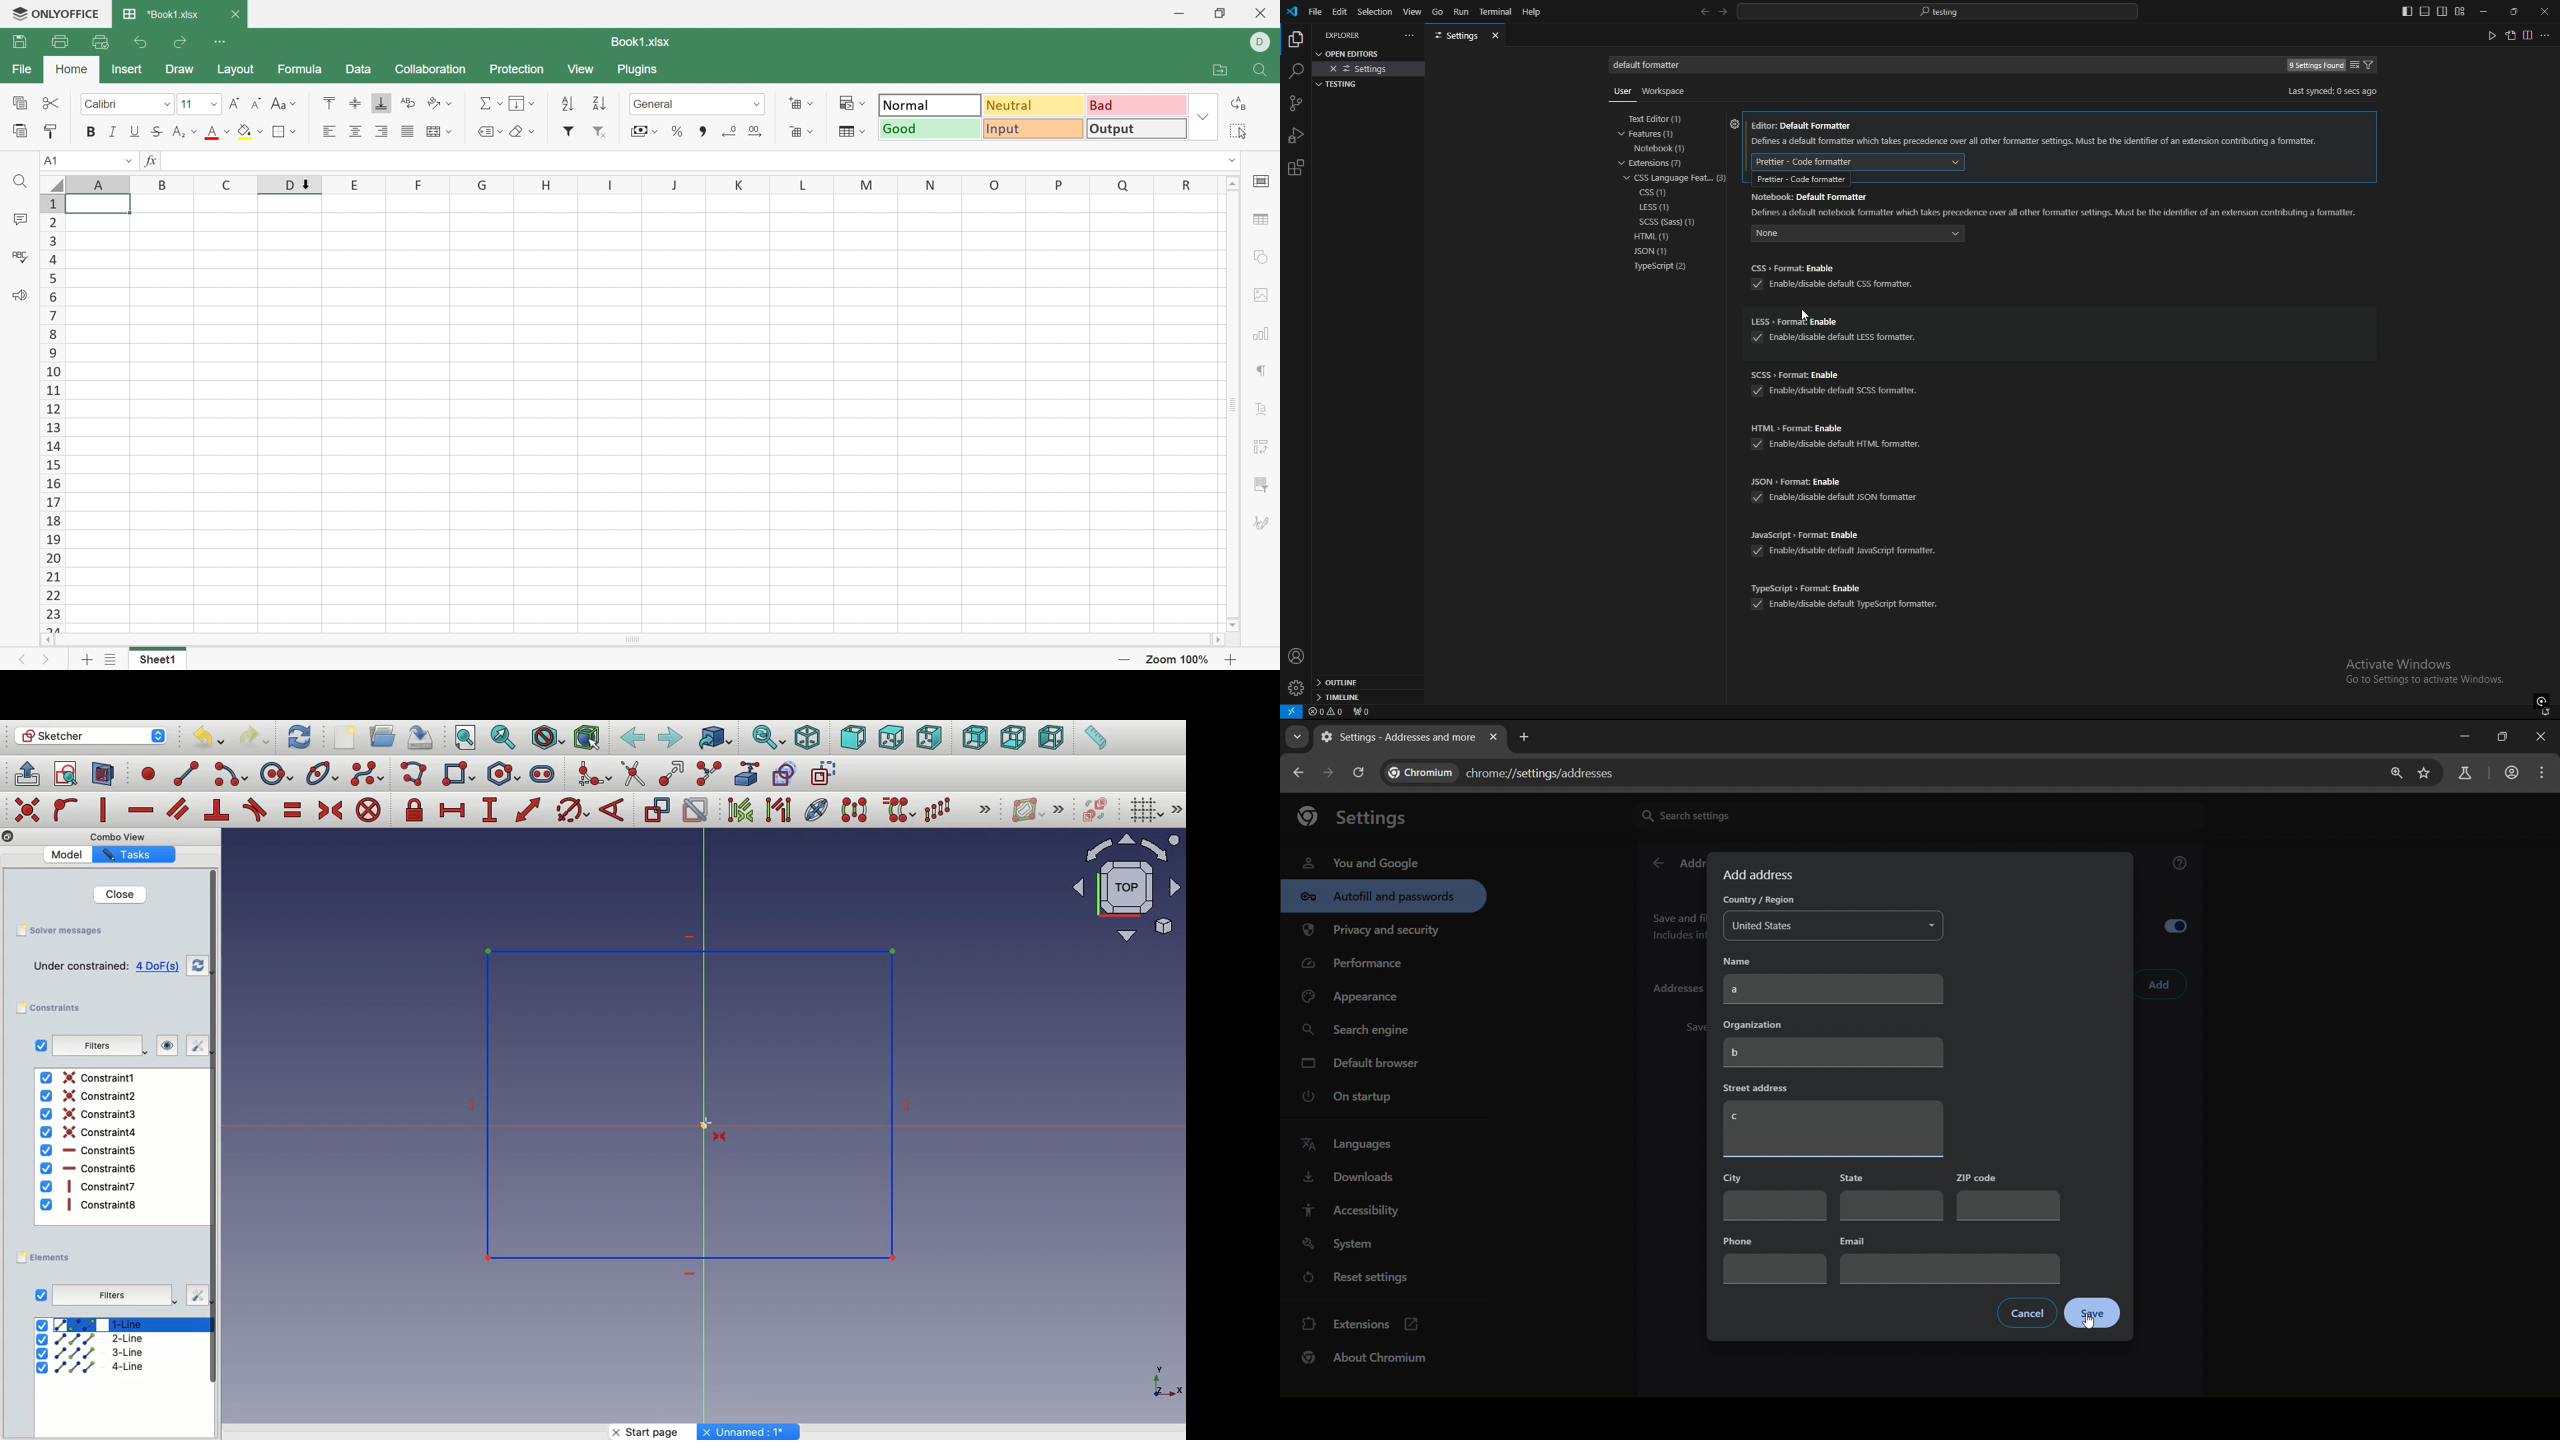  Describe the element at coordinates (464, 739) in the screenshot. I see `Fit all` at that location.